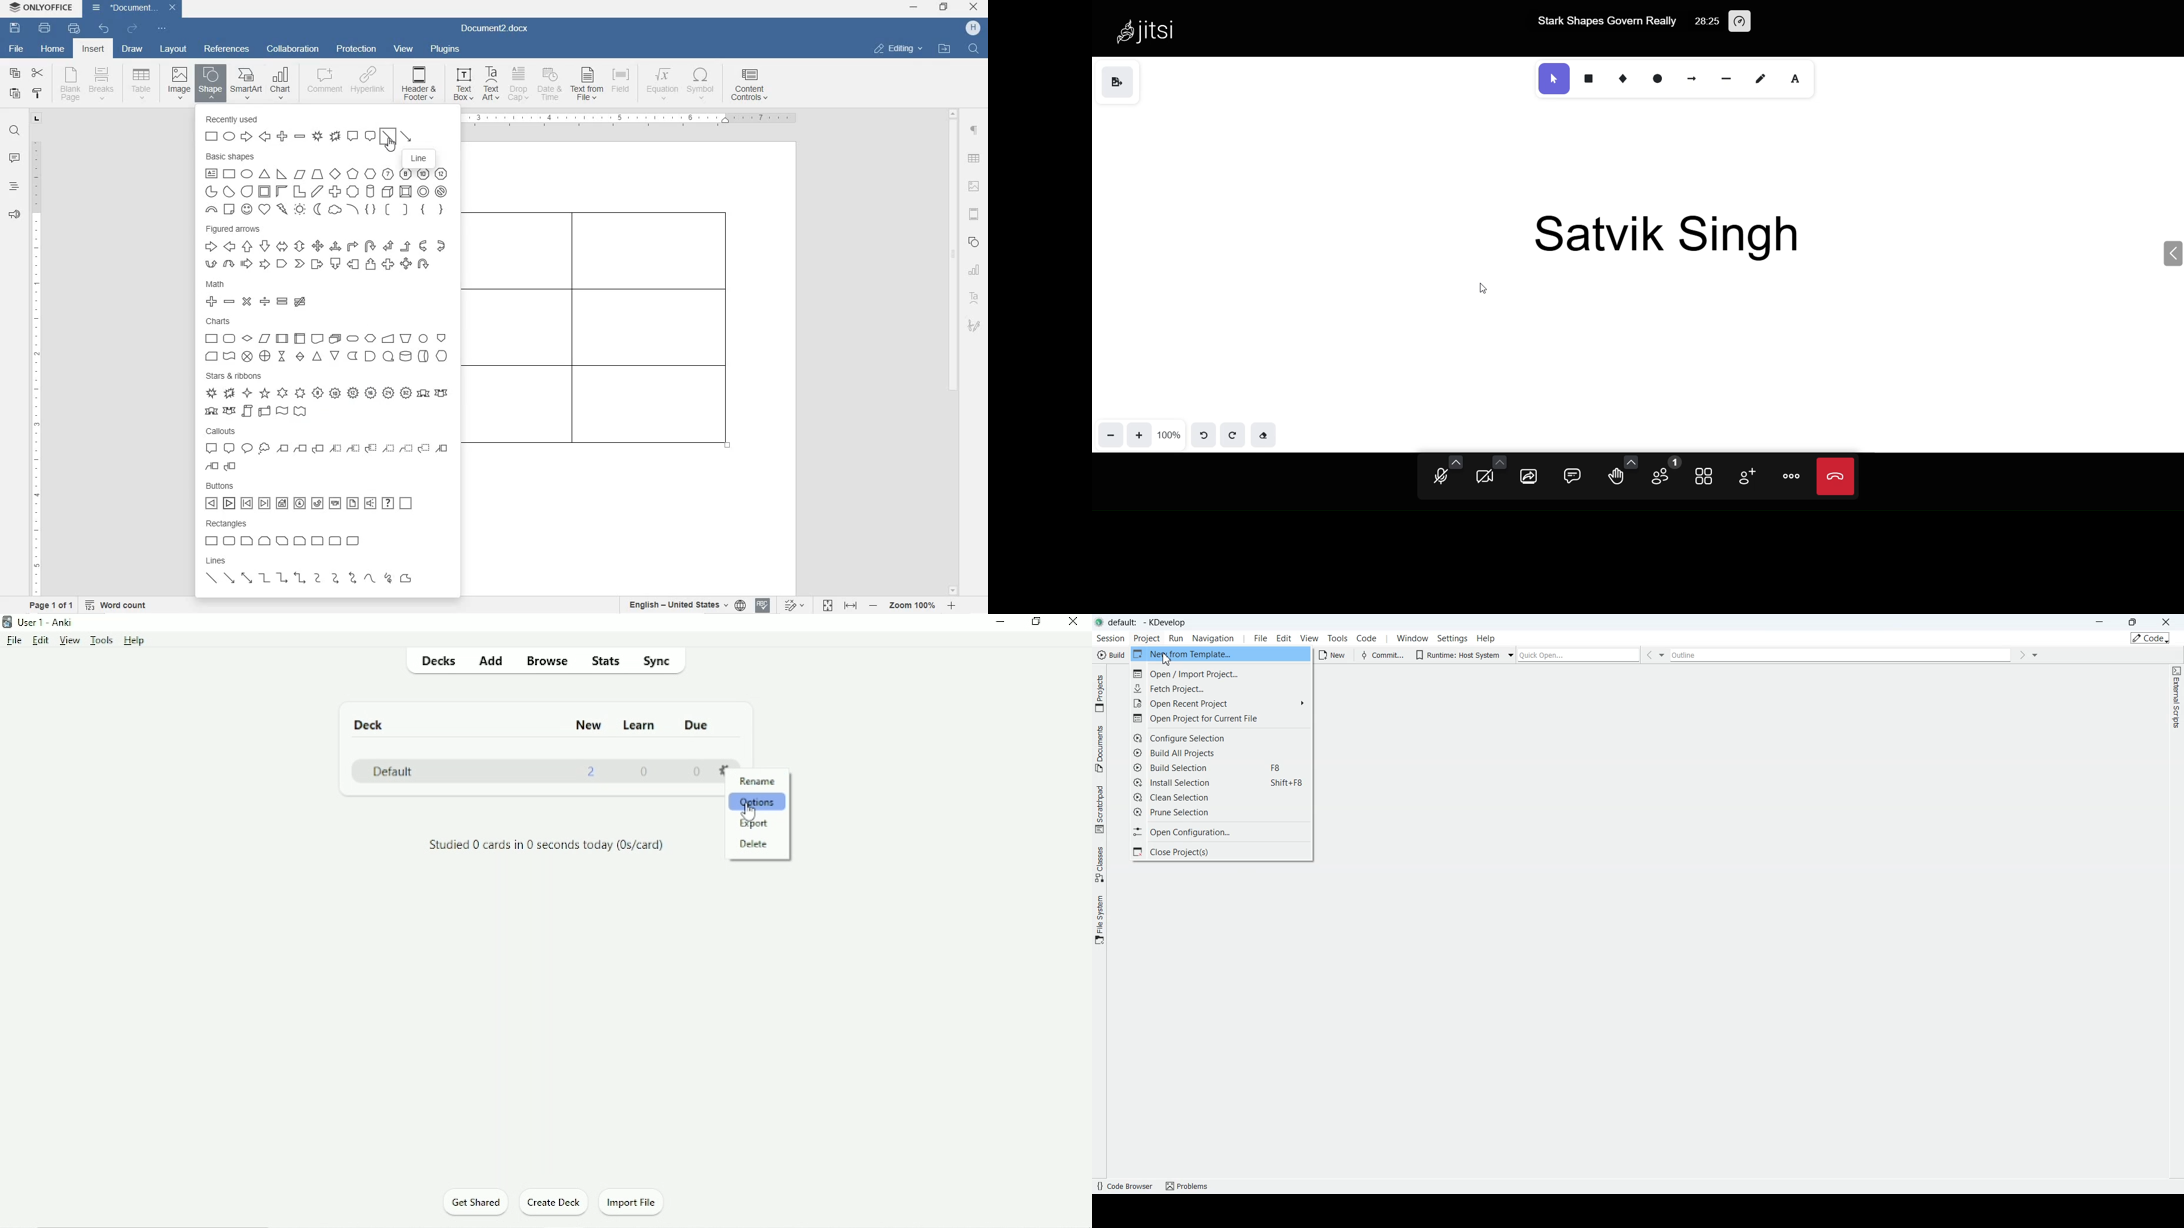 The width and height of the screenshot is (2184, 1232). I want to click on tab, so click(38, 120).